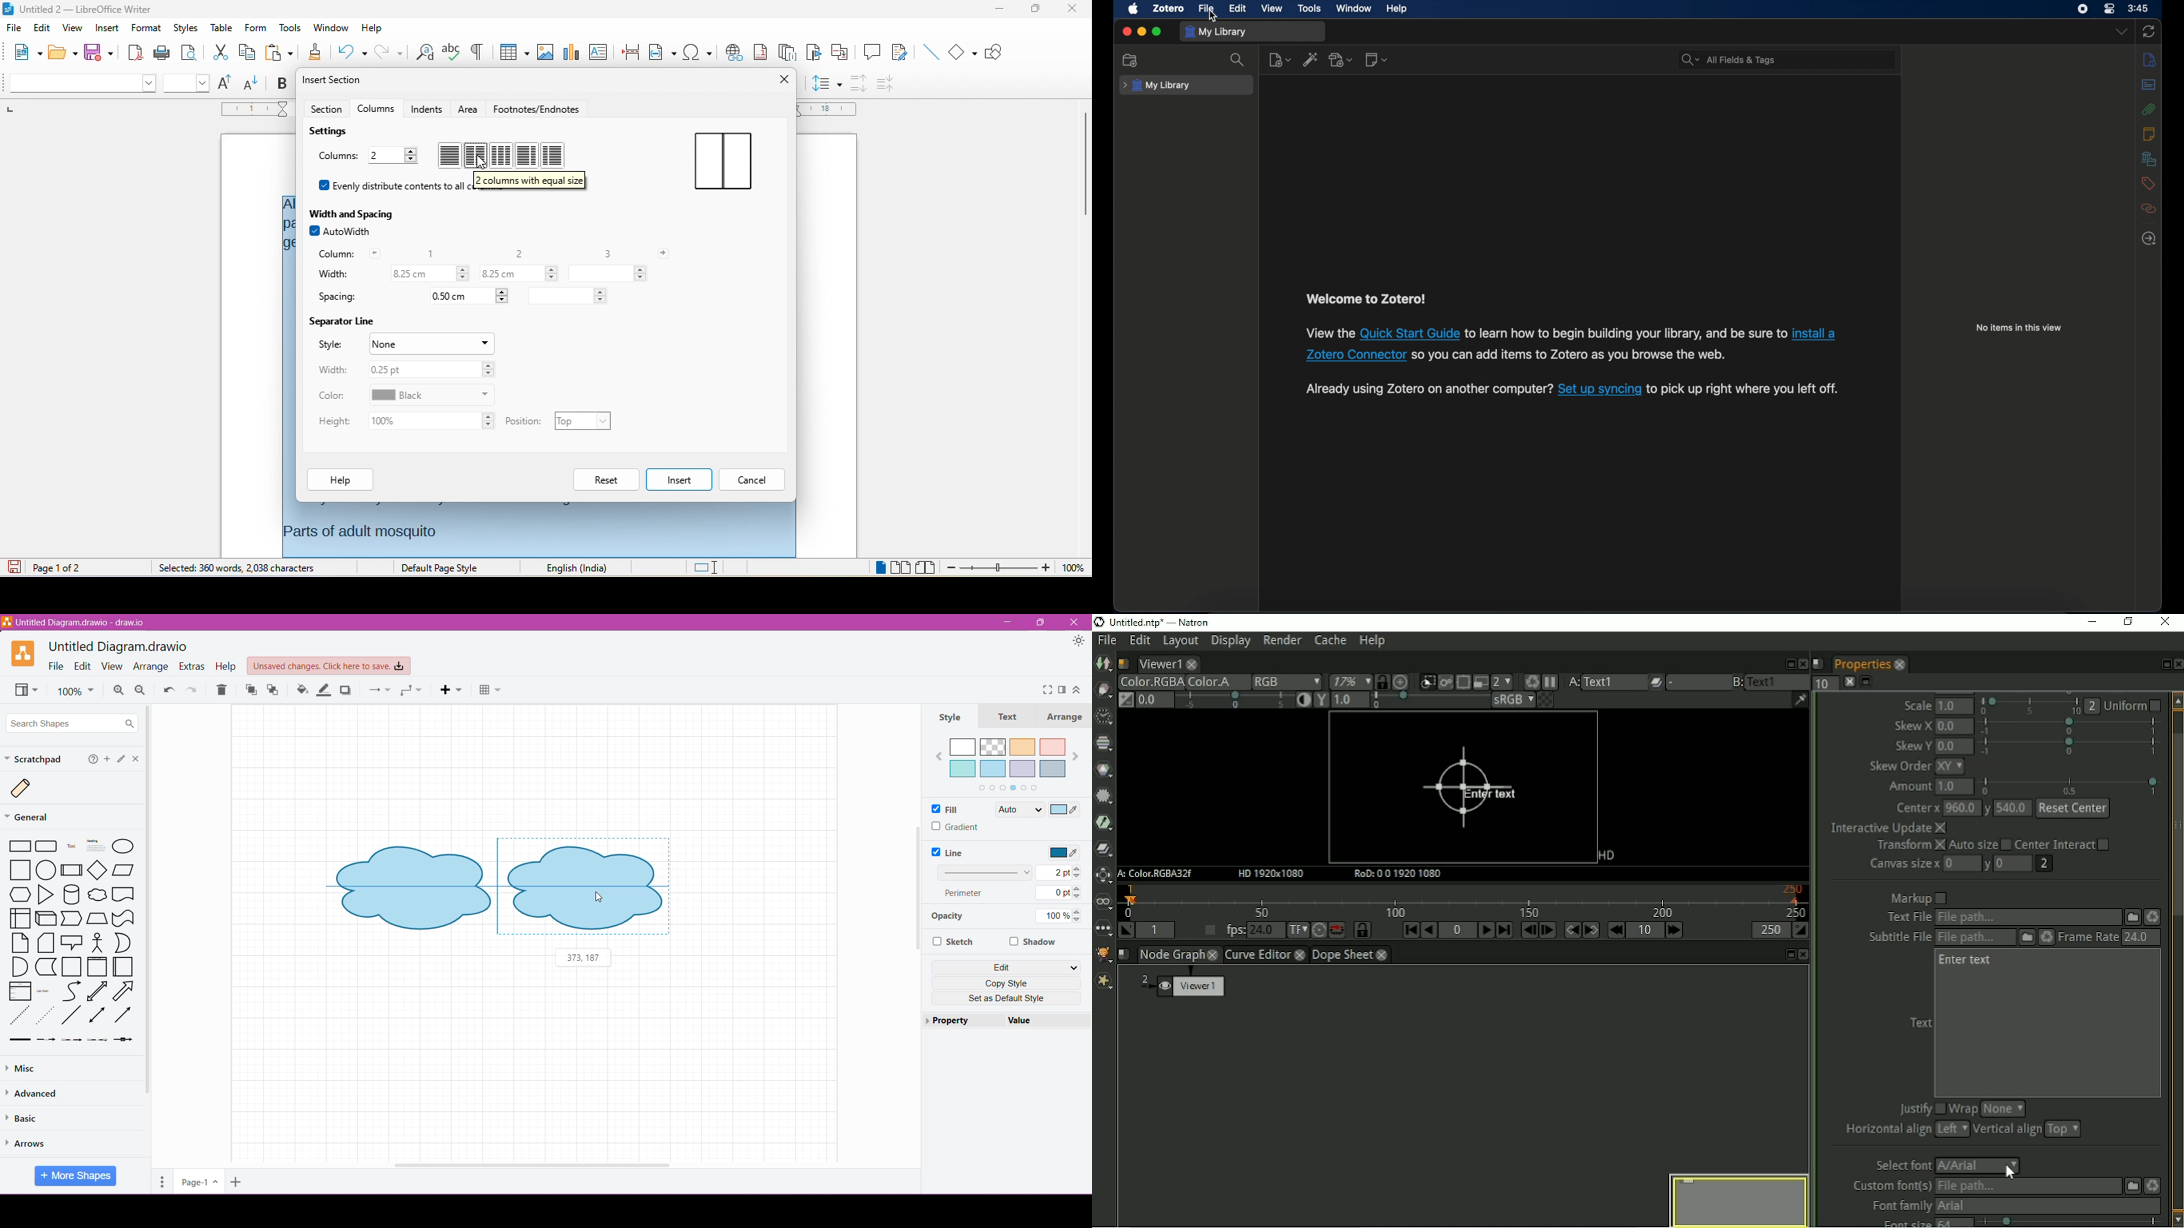 Image resolution: width=2184 pixels, height=1232 pixels. I want to click on window, so click(331, 27).